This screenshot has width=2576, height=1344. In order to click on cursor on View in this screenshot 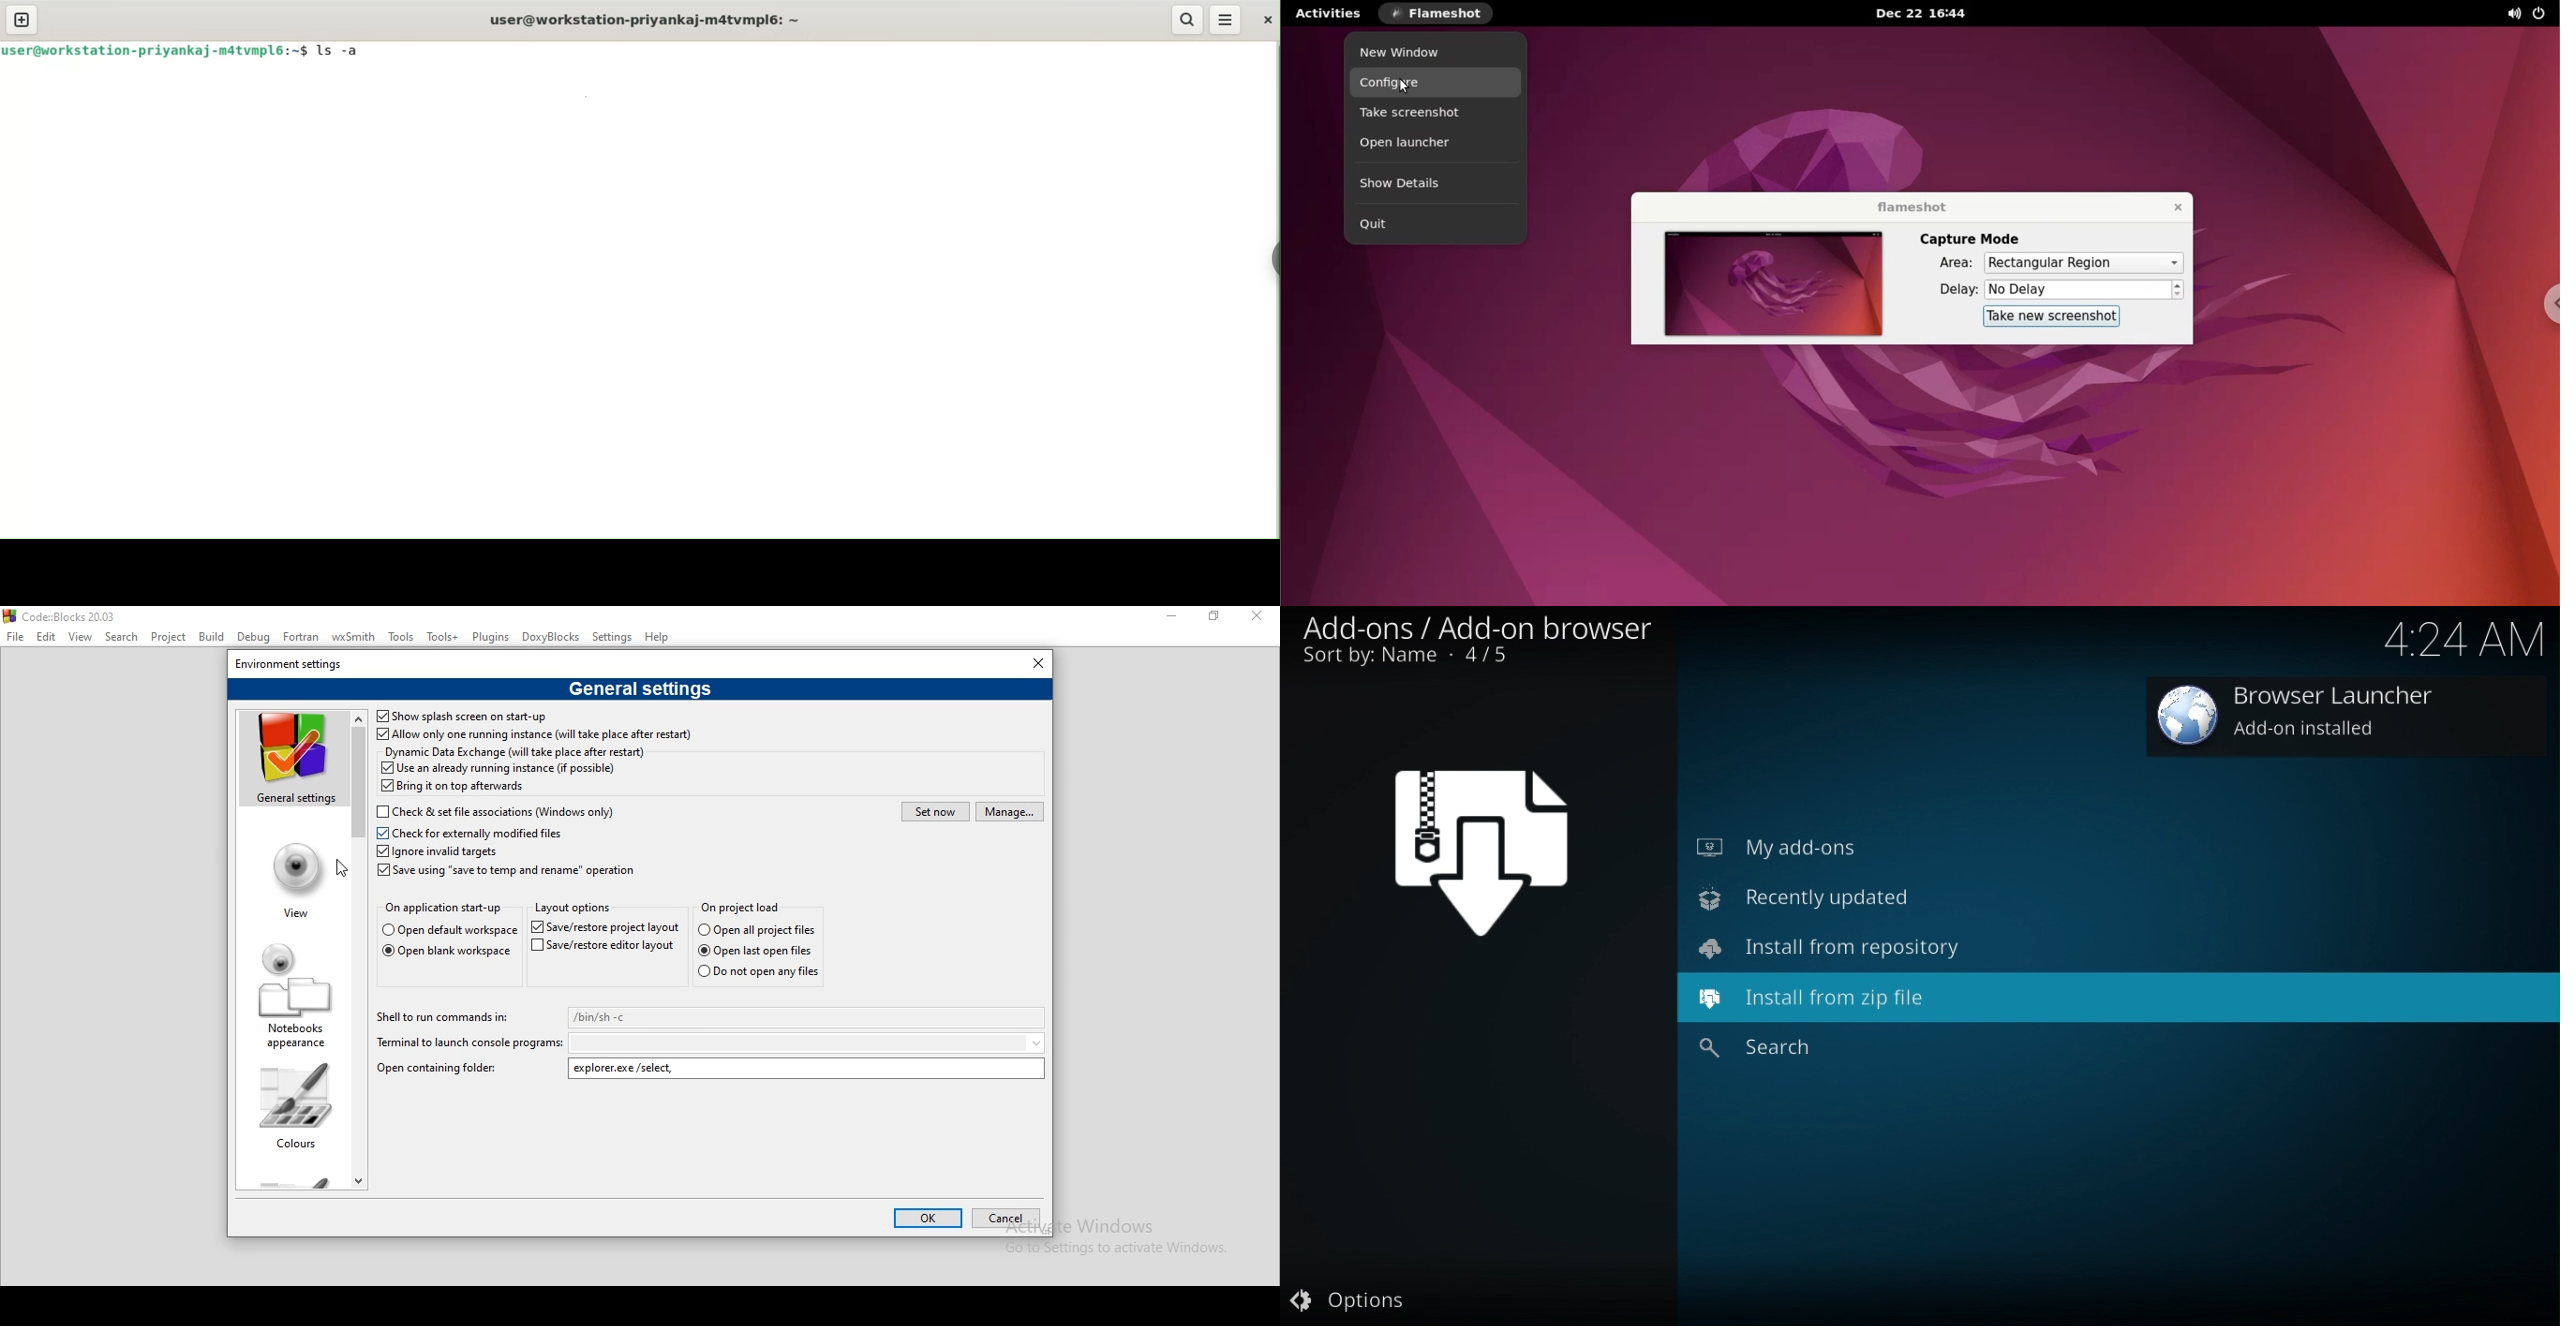, I will do `click(343, 868)`.